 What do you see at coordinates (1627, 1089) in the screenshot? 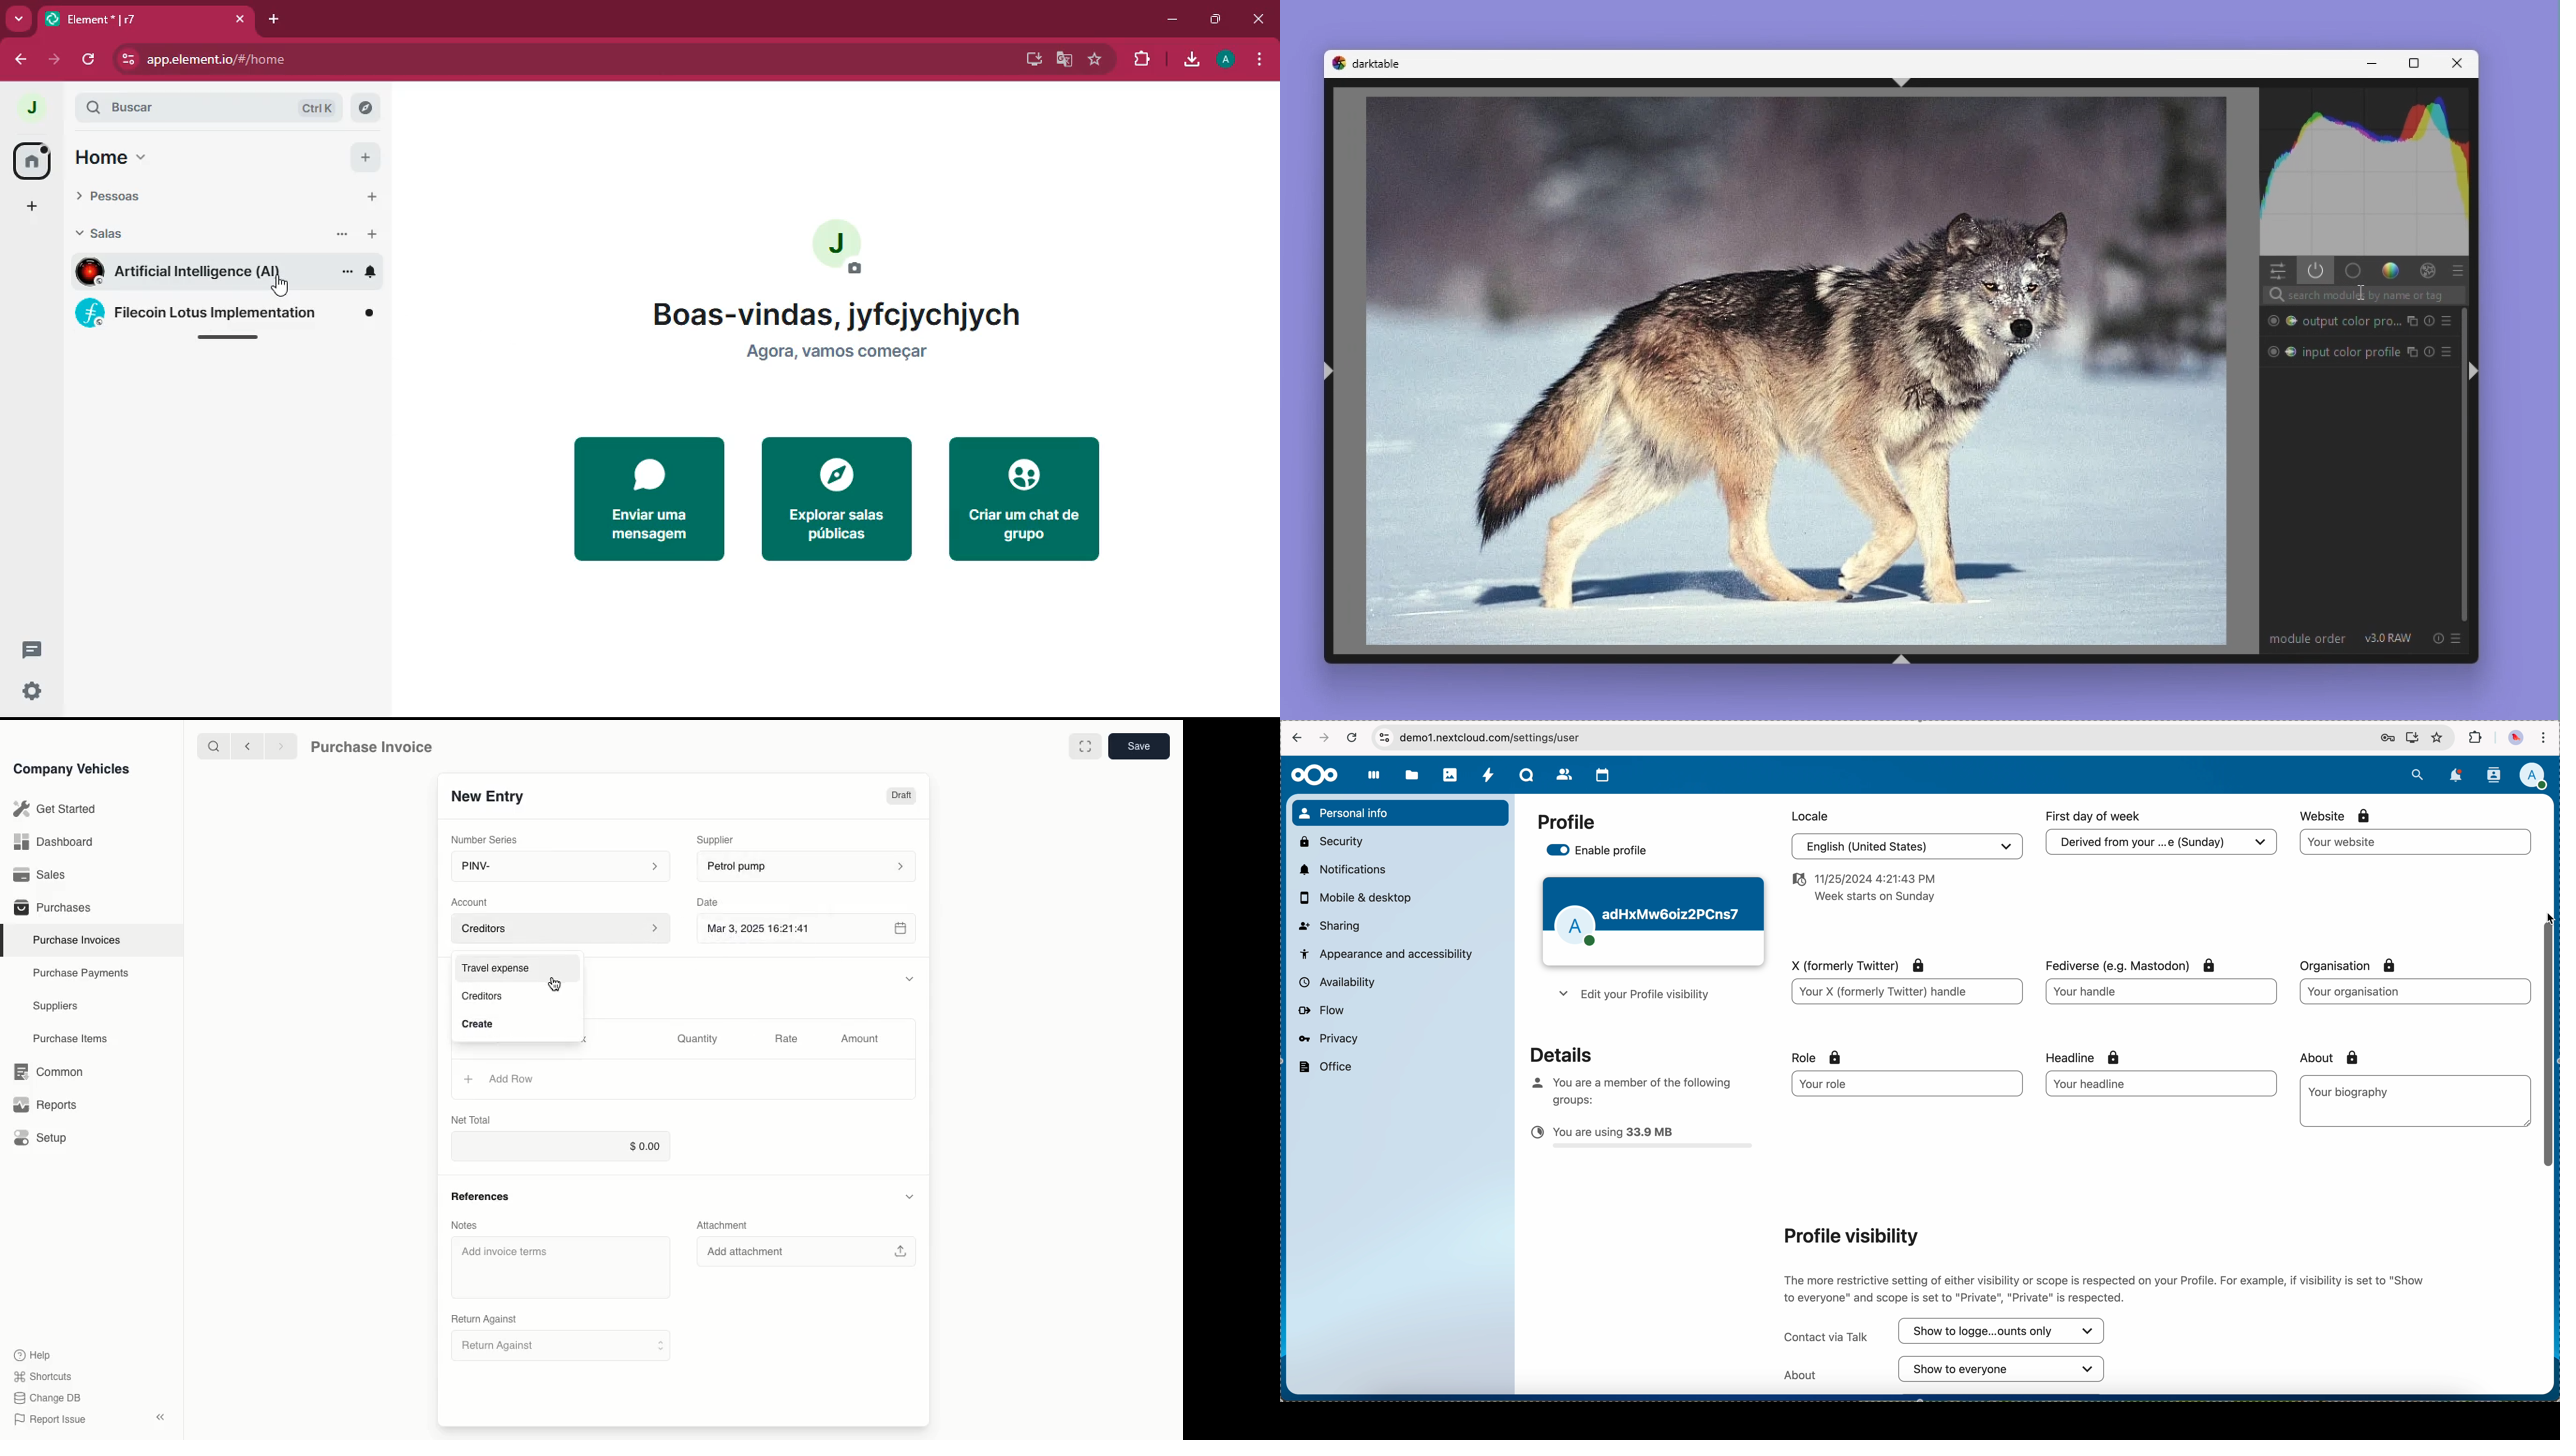
I see `you are member of the following groups` at bounding box center [1627, 1089].